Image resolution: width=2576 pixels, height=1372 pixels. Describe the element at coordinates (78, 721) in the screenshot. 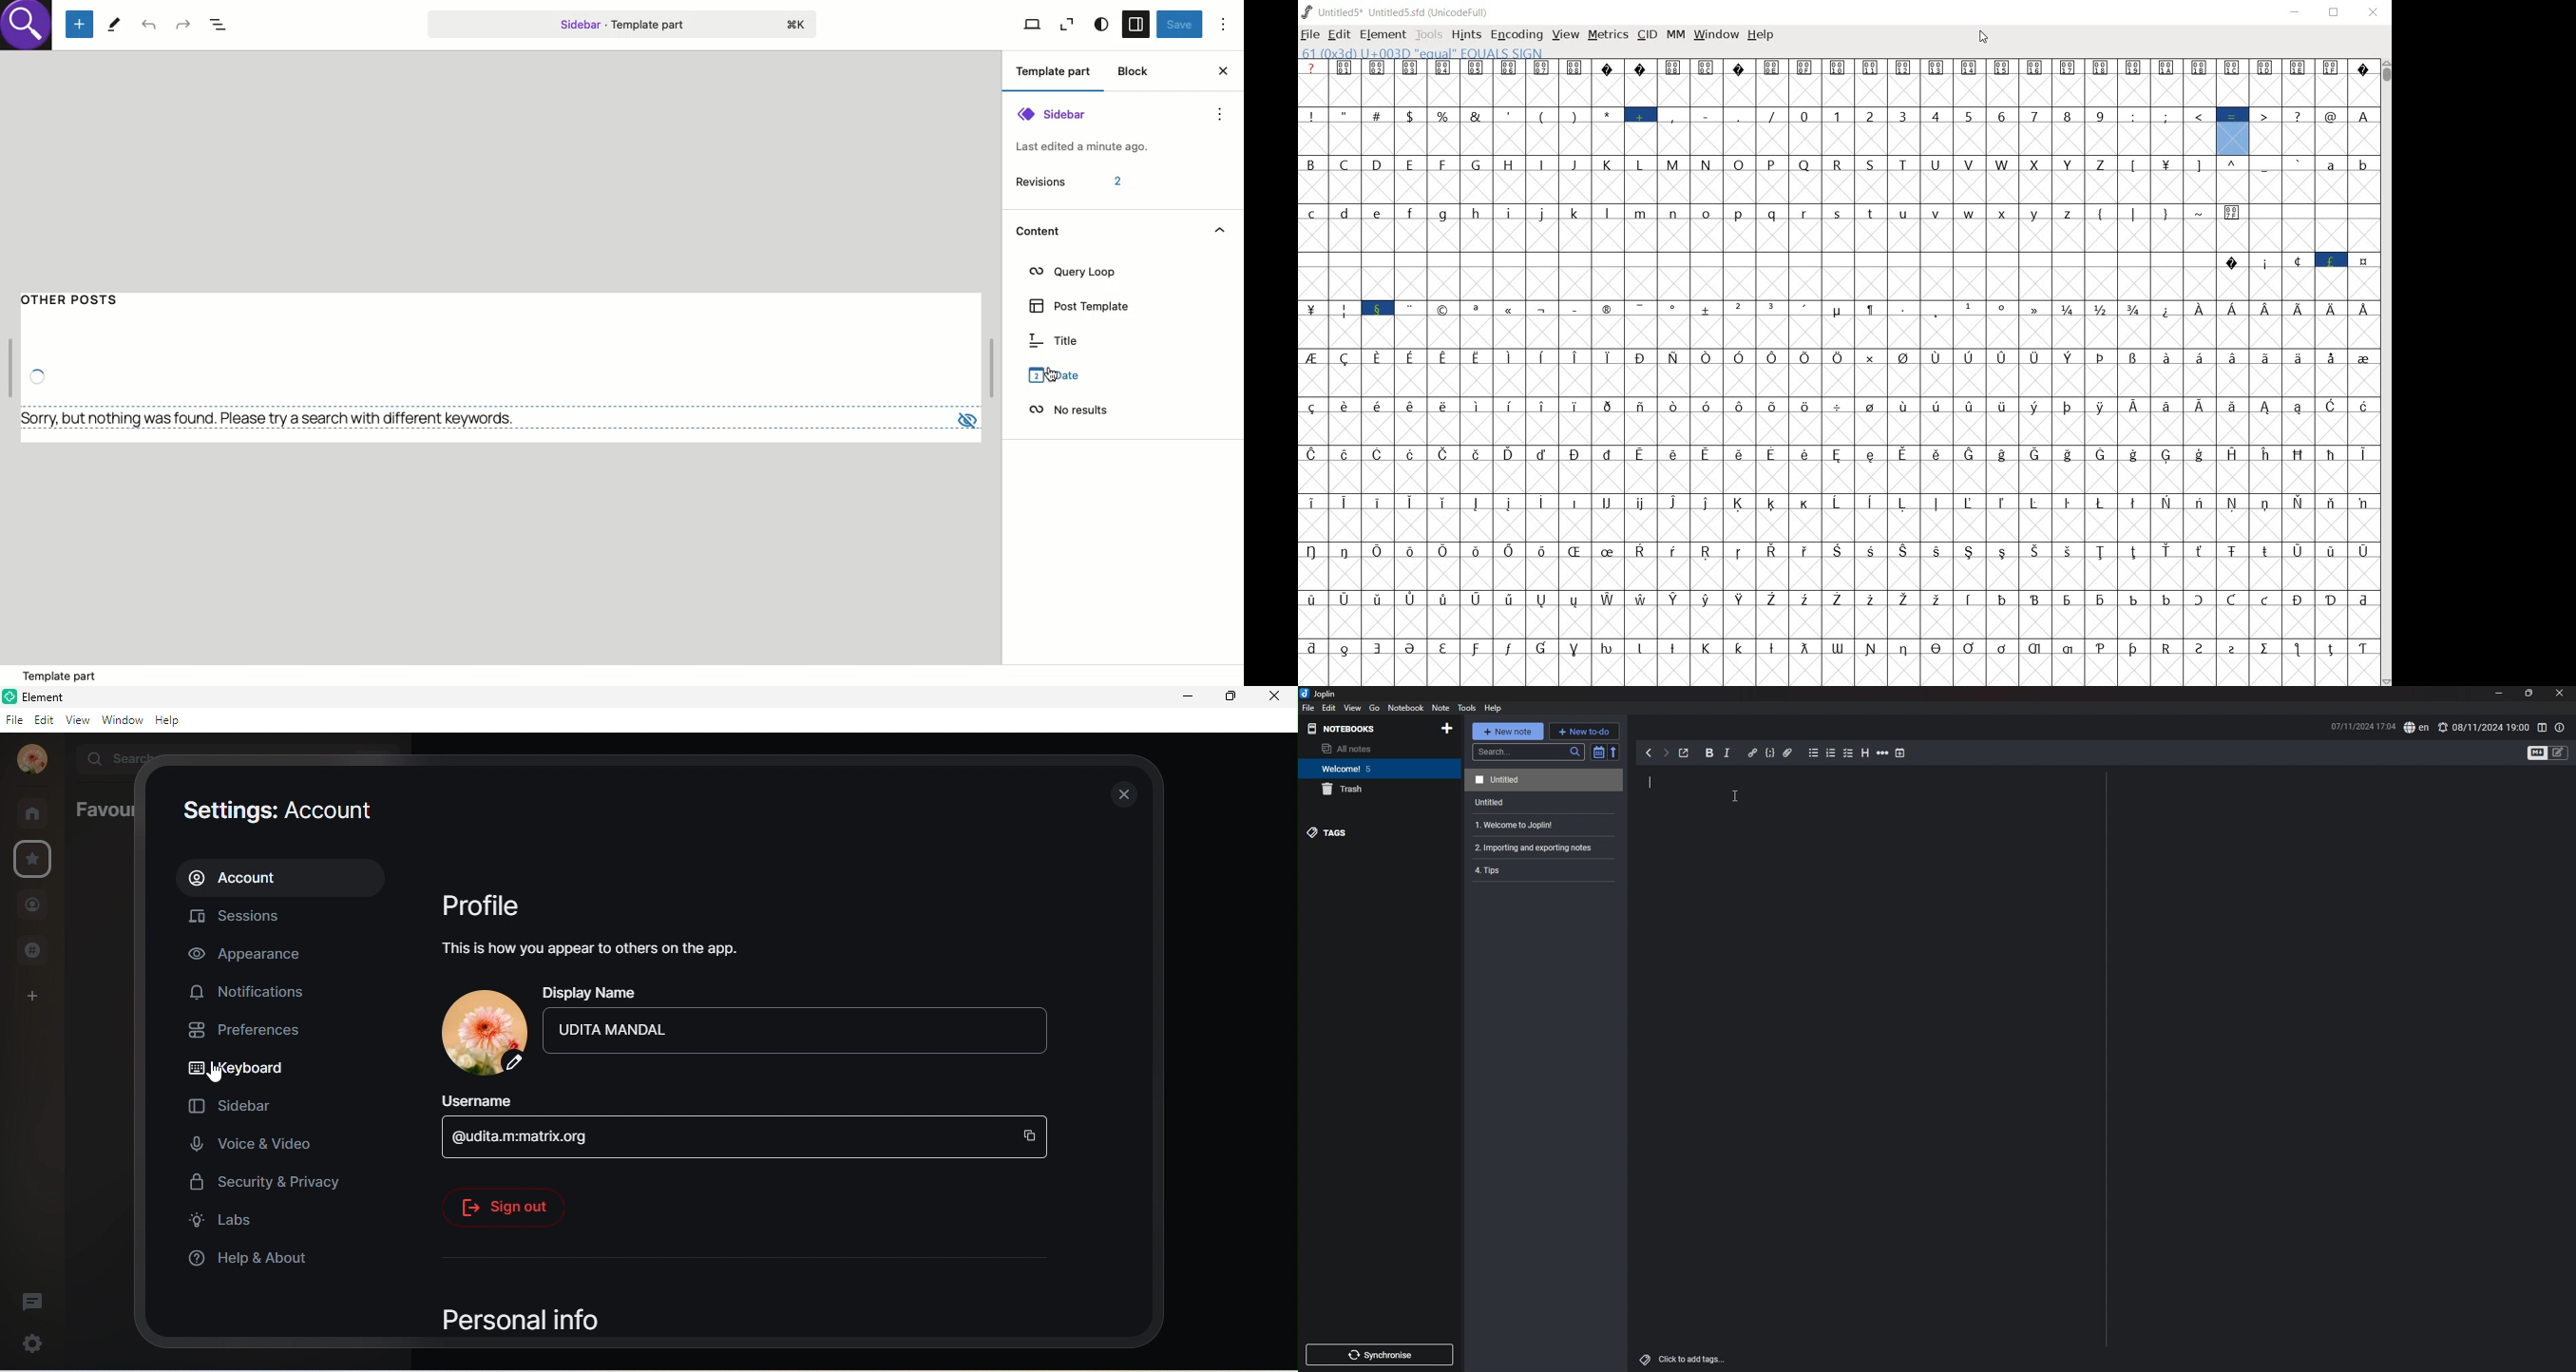

I see `view` at that location.